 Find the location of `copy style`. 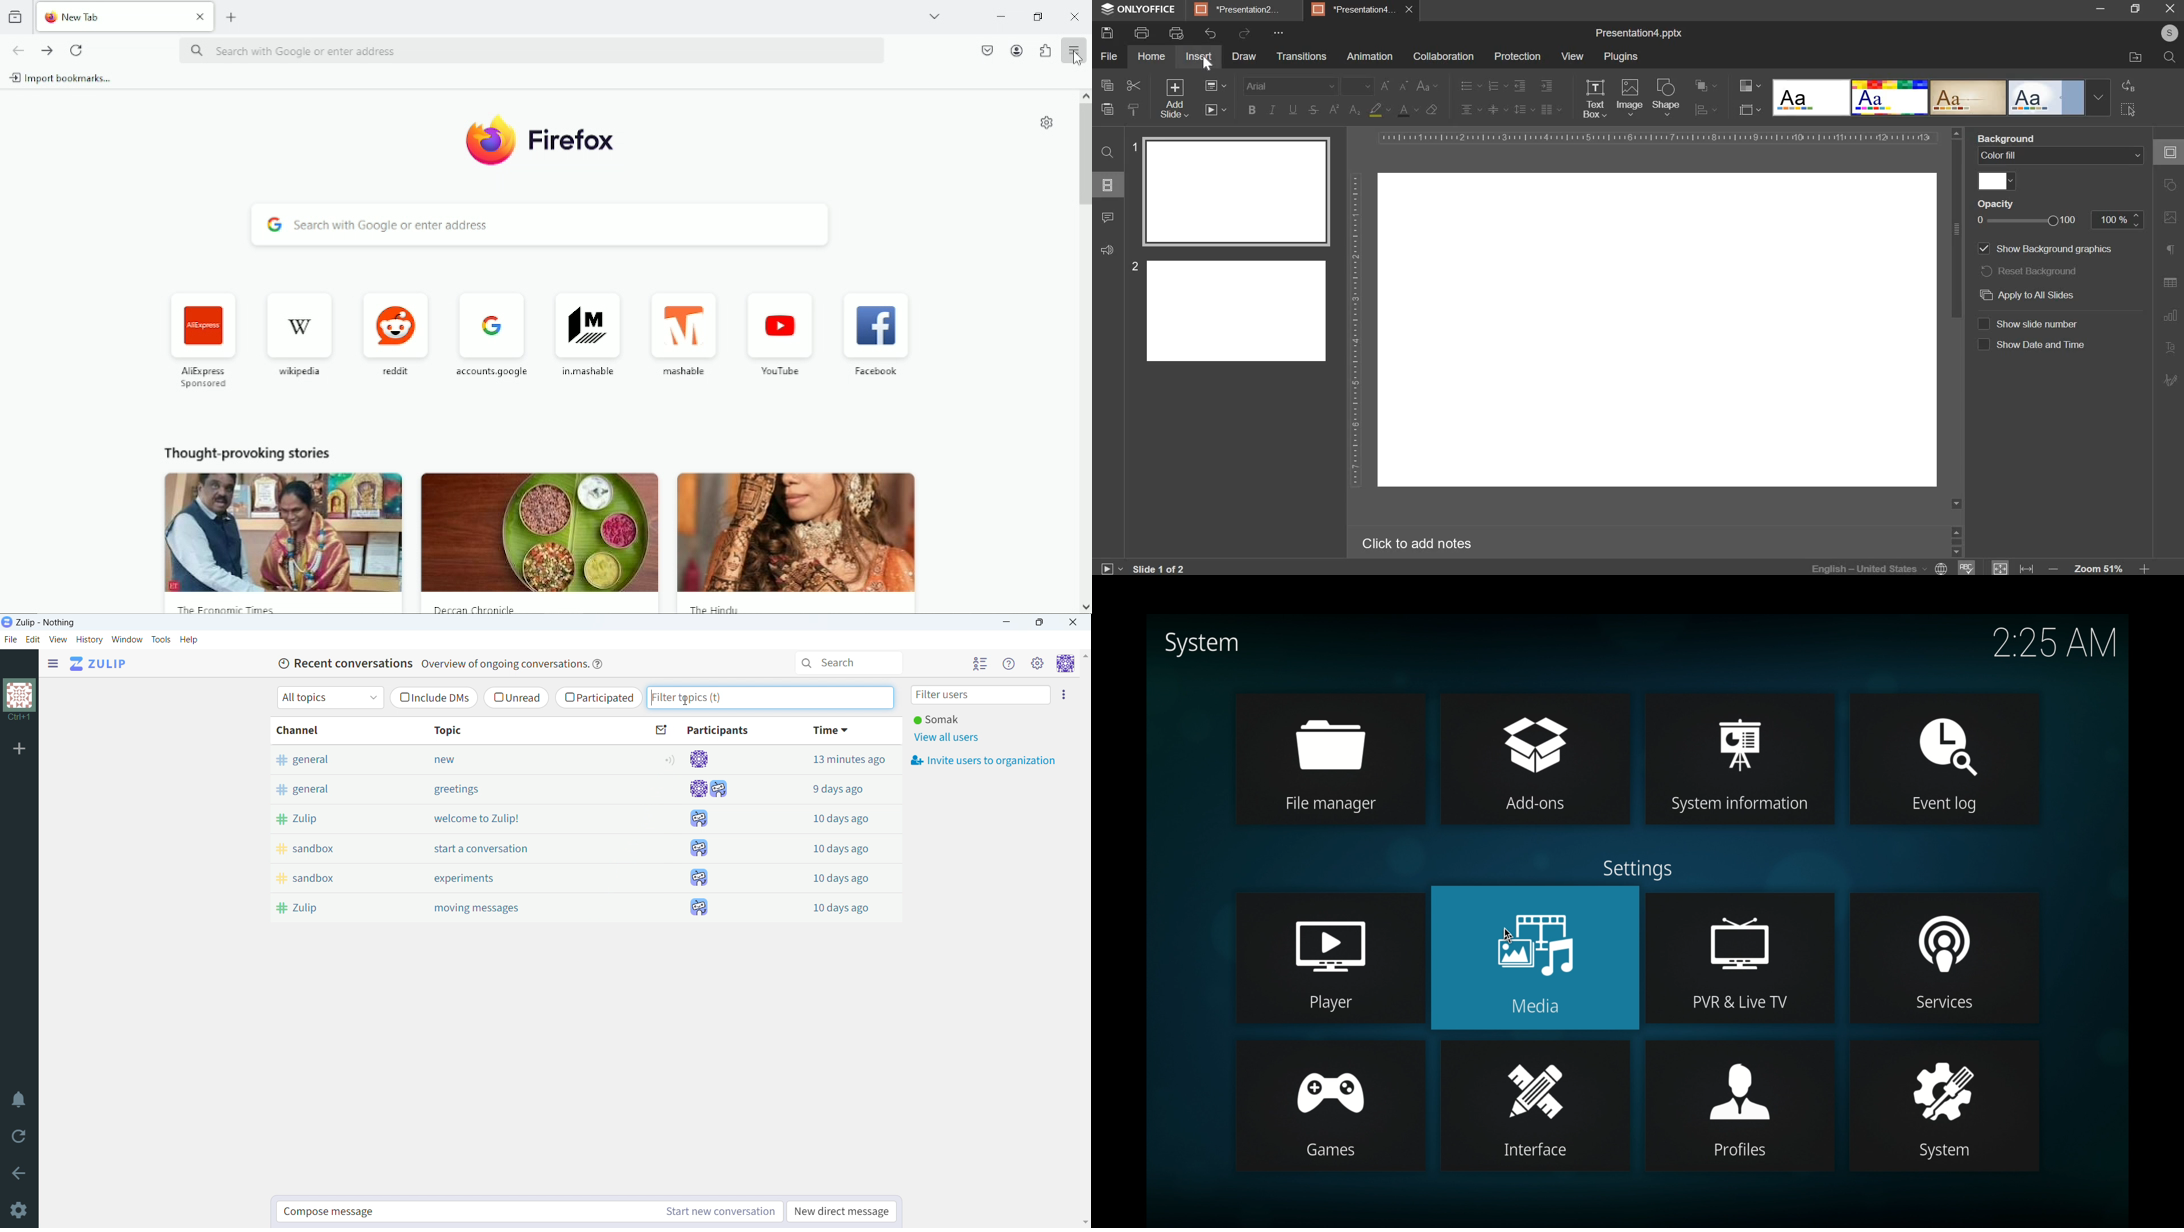

copy style is located at coordinates (1134, 111).